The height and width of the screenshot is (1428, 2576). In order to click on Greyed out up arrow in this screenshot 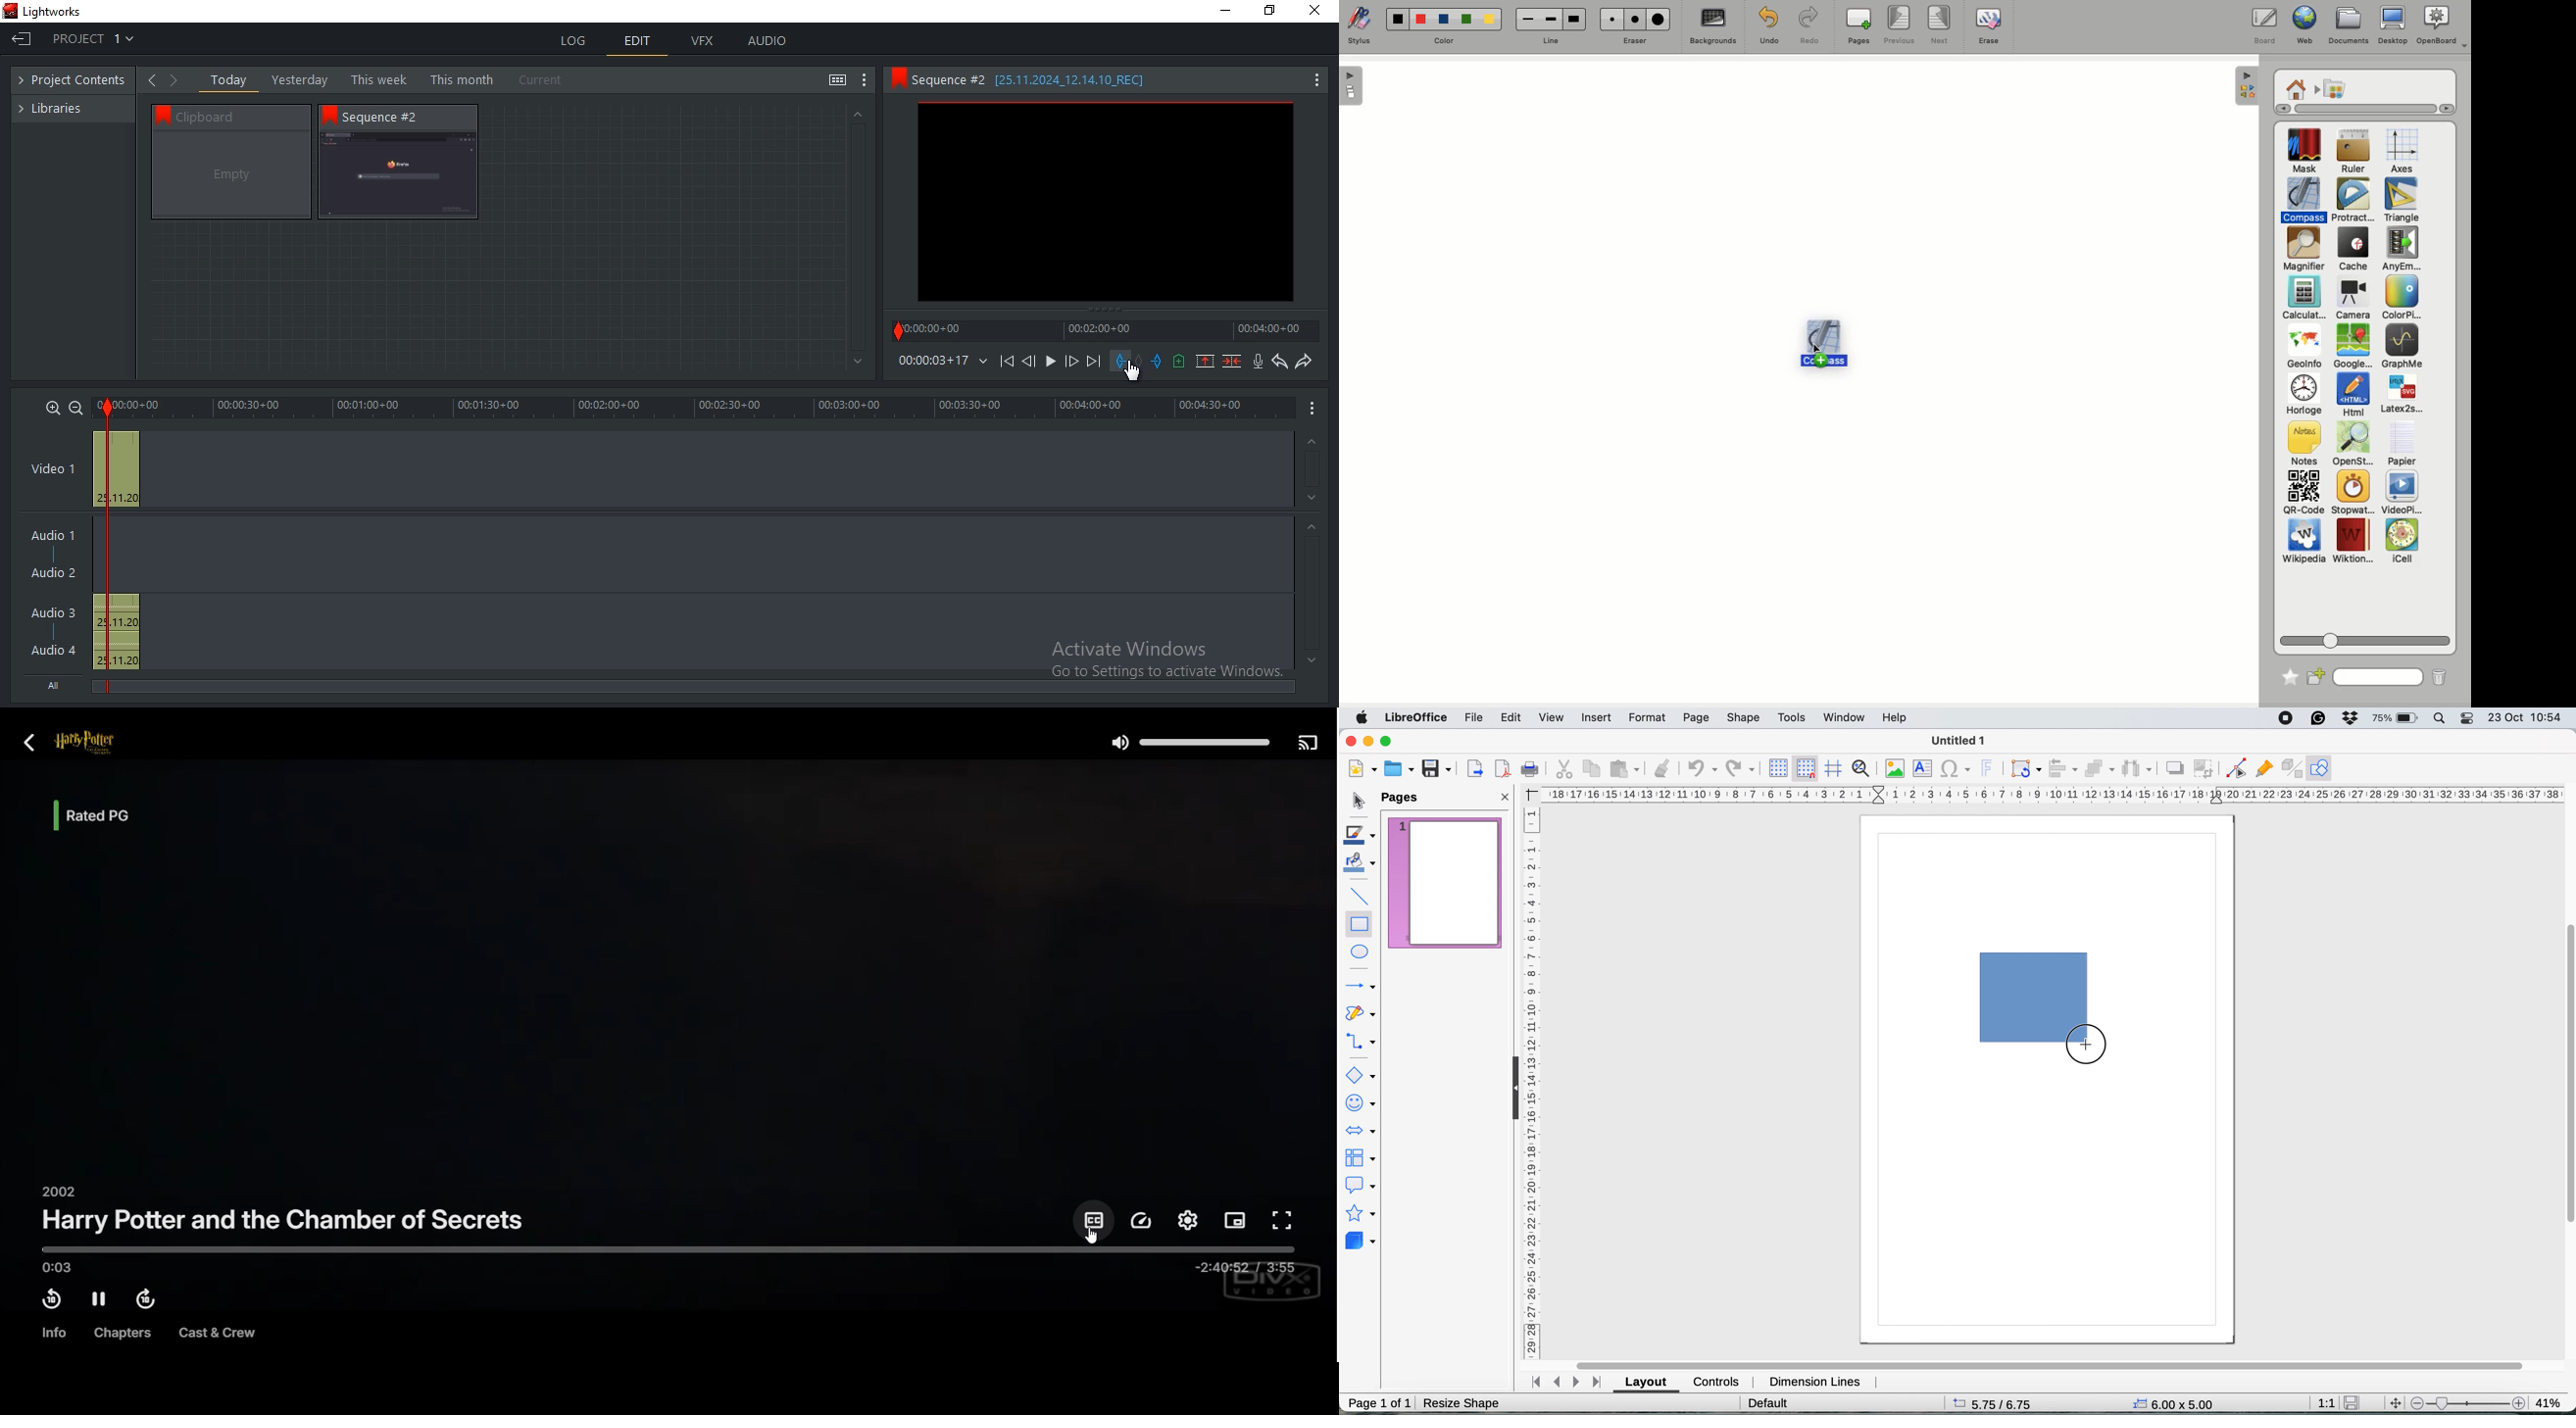, I will do `click(1314, 529)`.